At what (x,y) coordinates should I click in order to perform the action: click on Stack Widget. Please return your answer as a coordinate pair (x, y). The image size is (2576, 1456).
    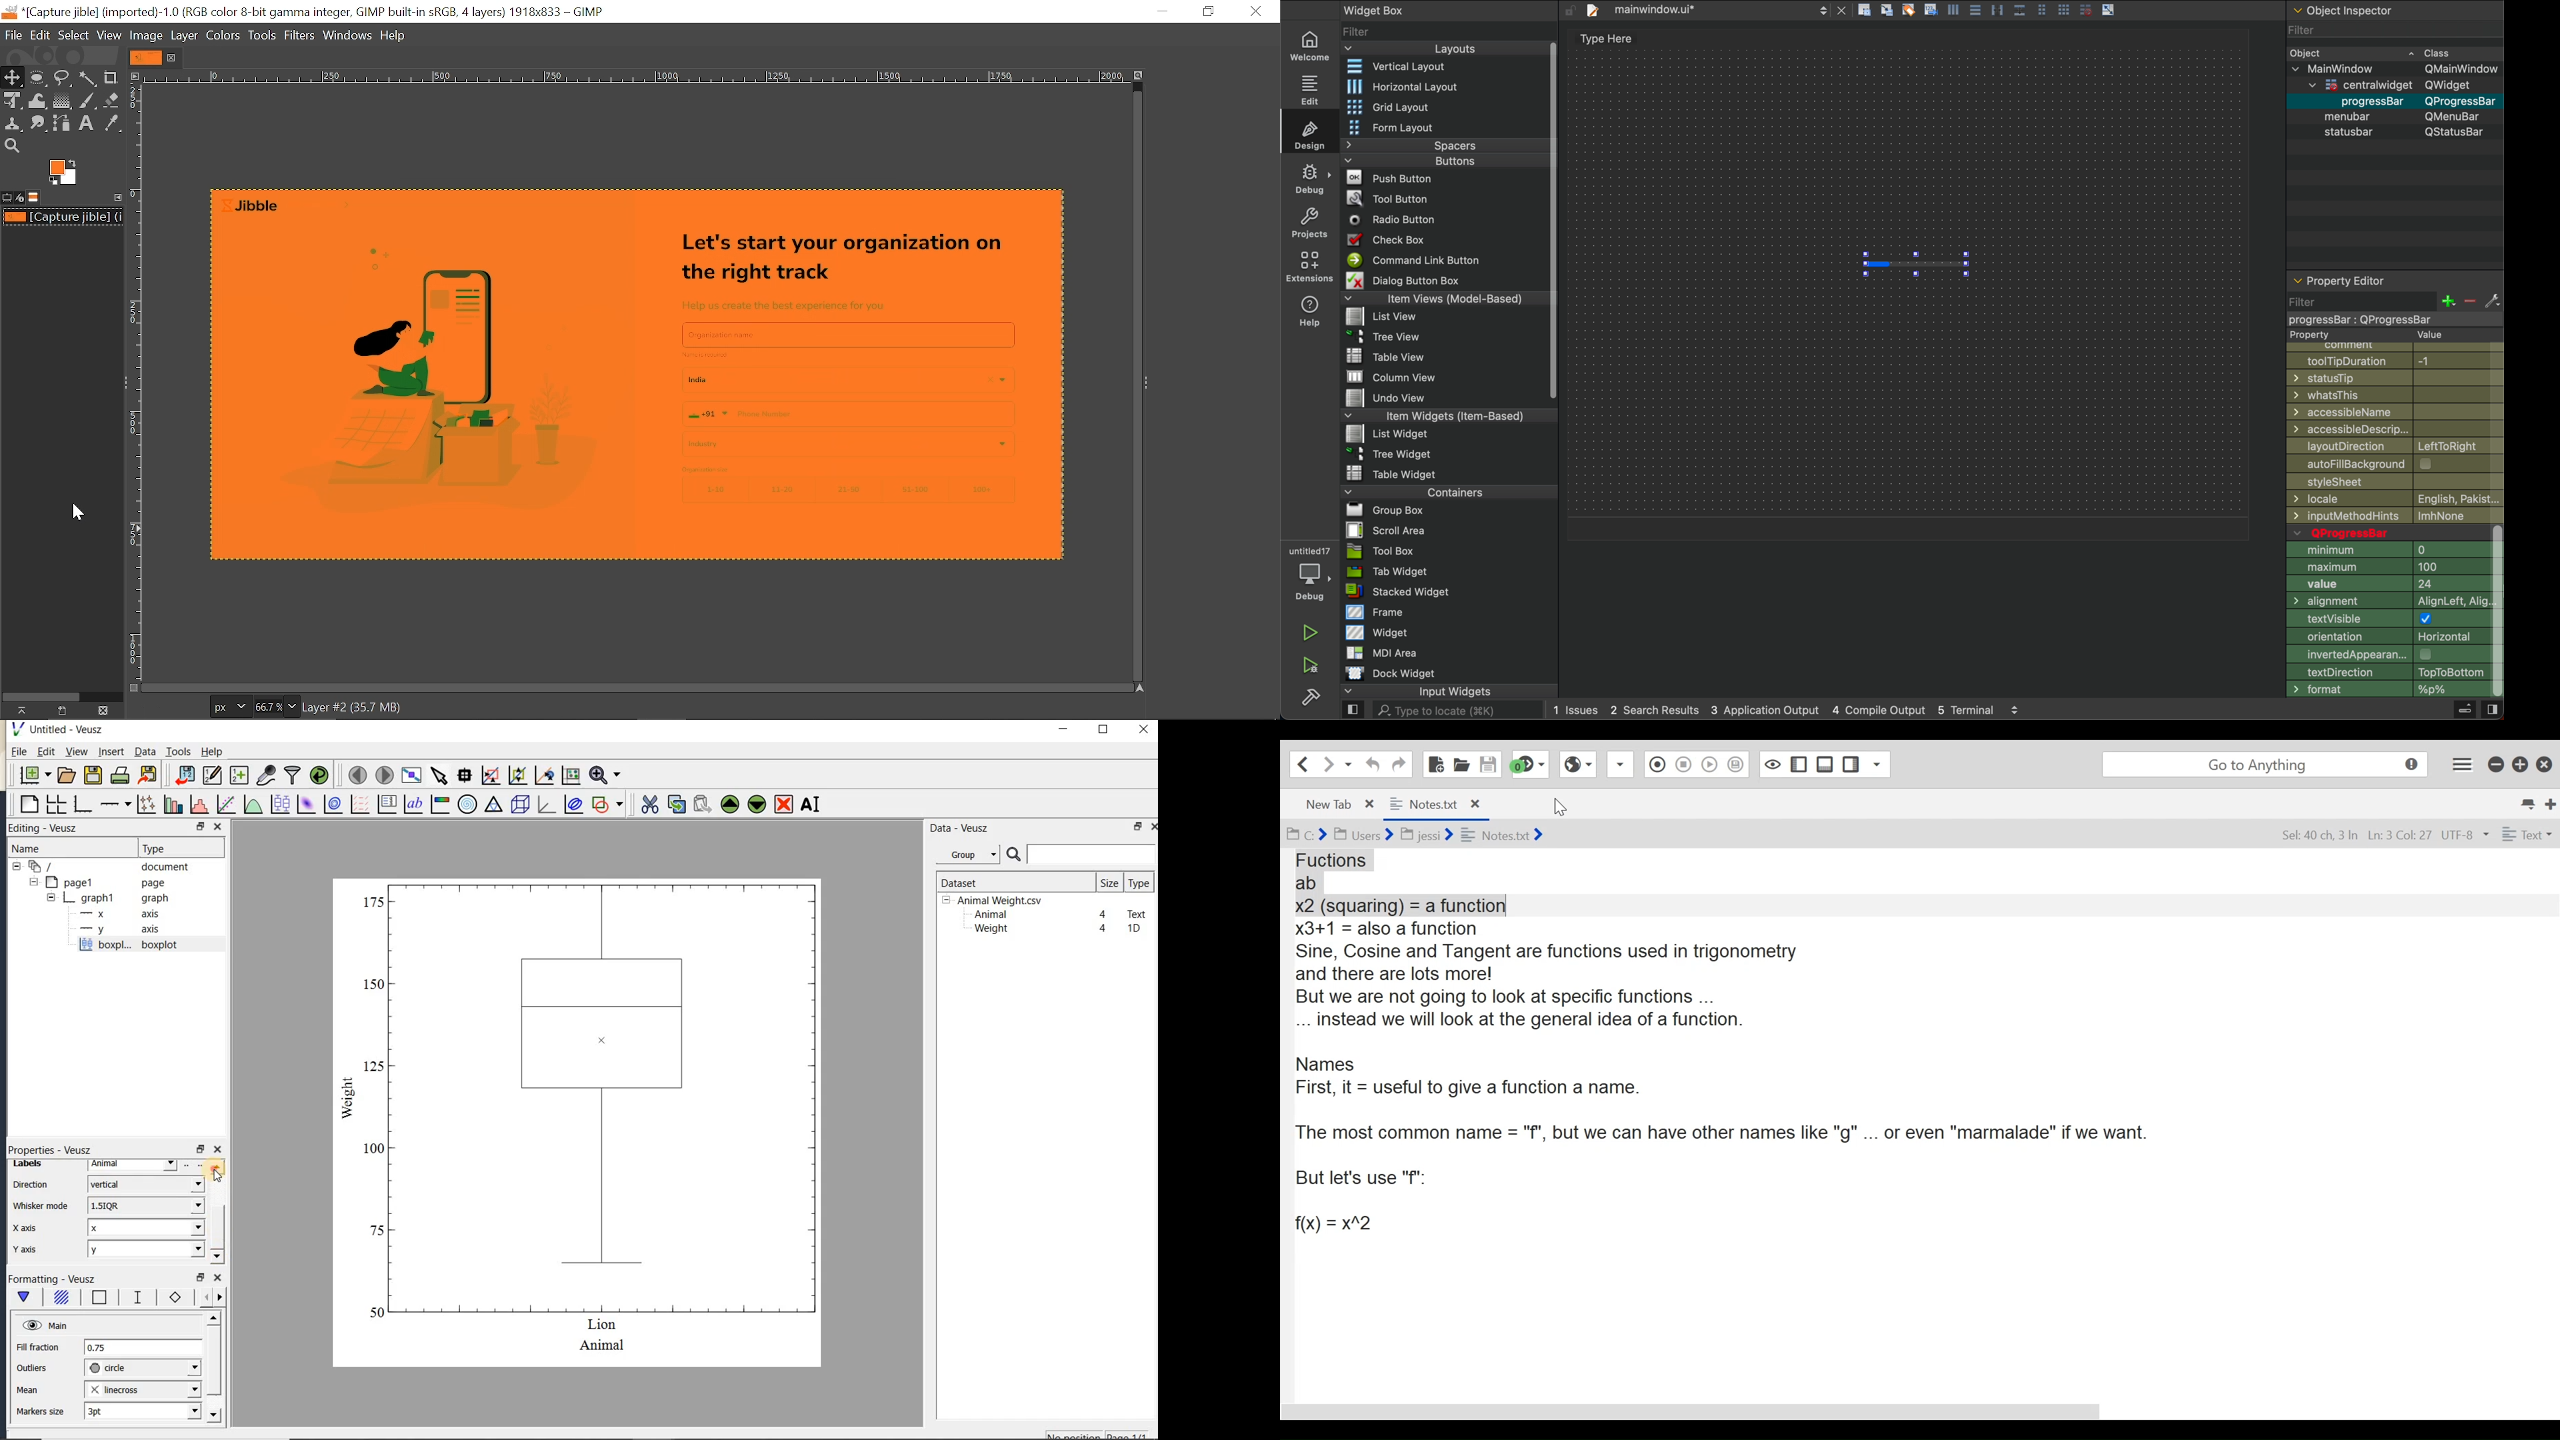
    Looking at the image, I should click on (1432, 592).